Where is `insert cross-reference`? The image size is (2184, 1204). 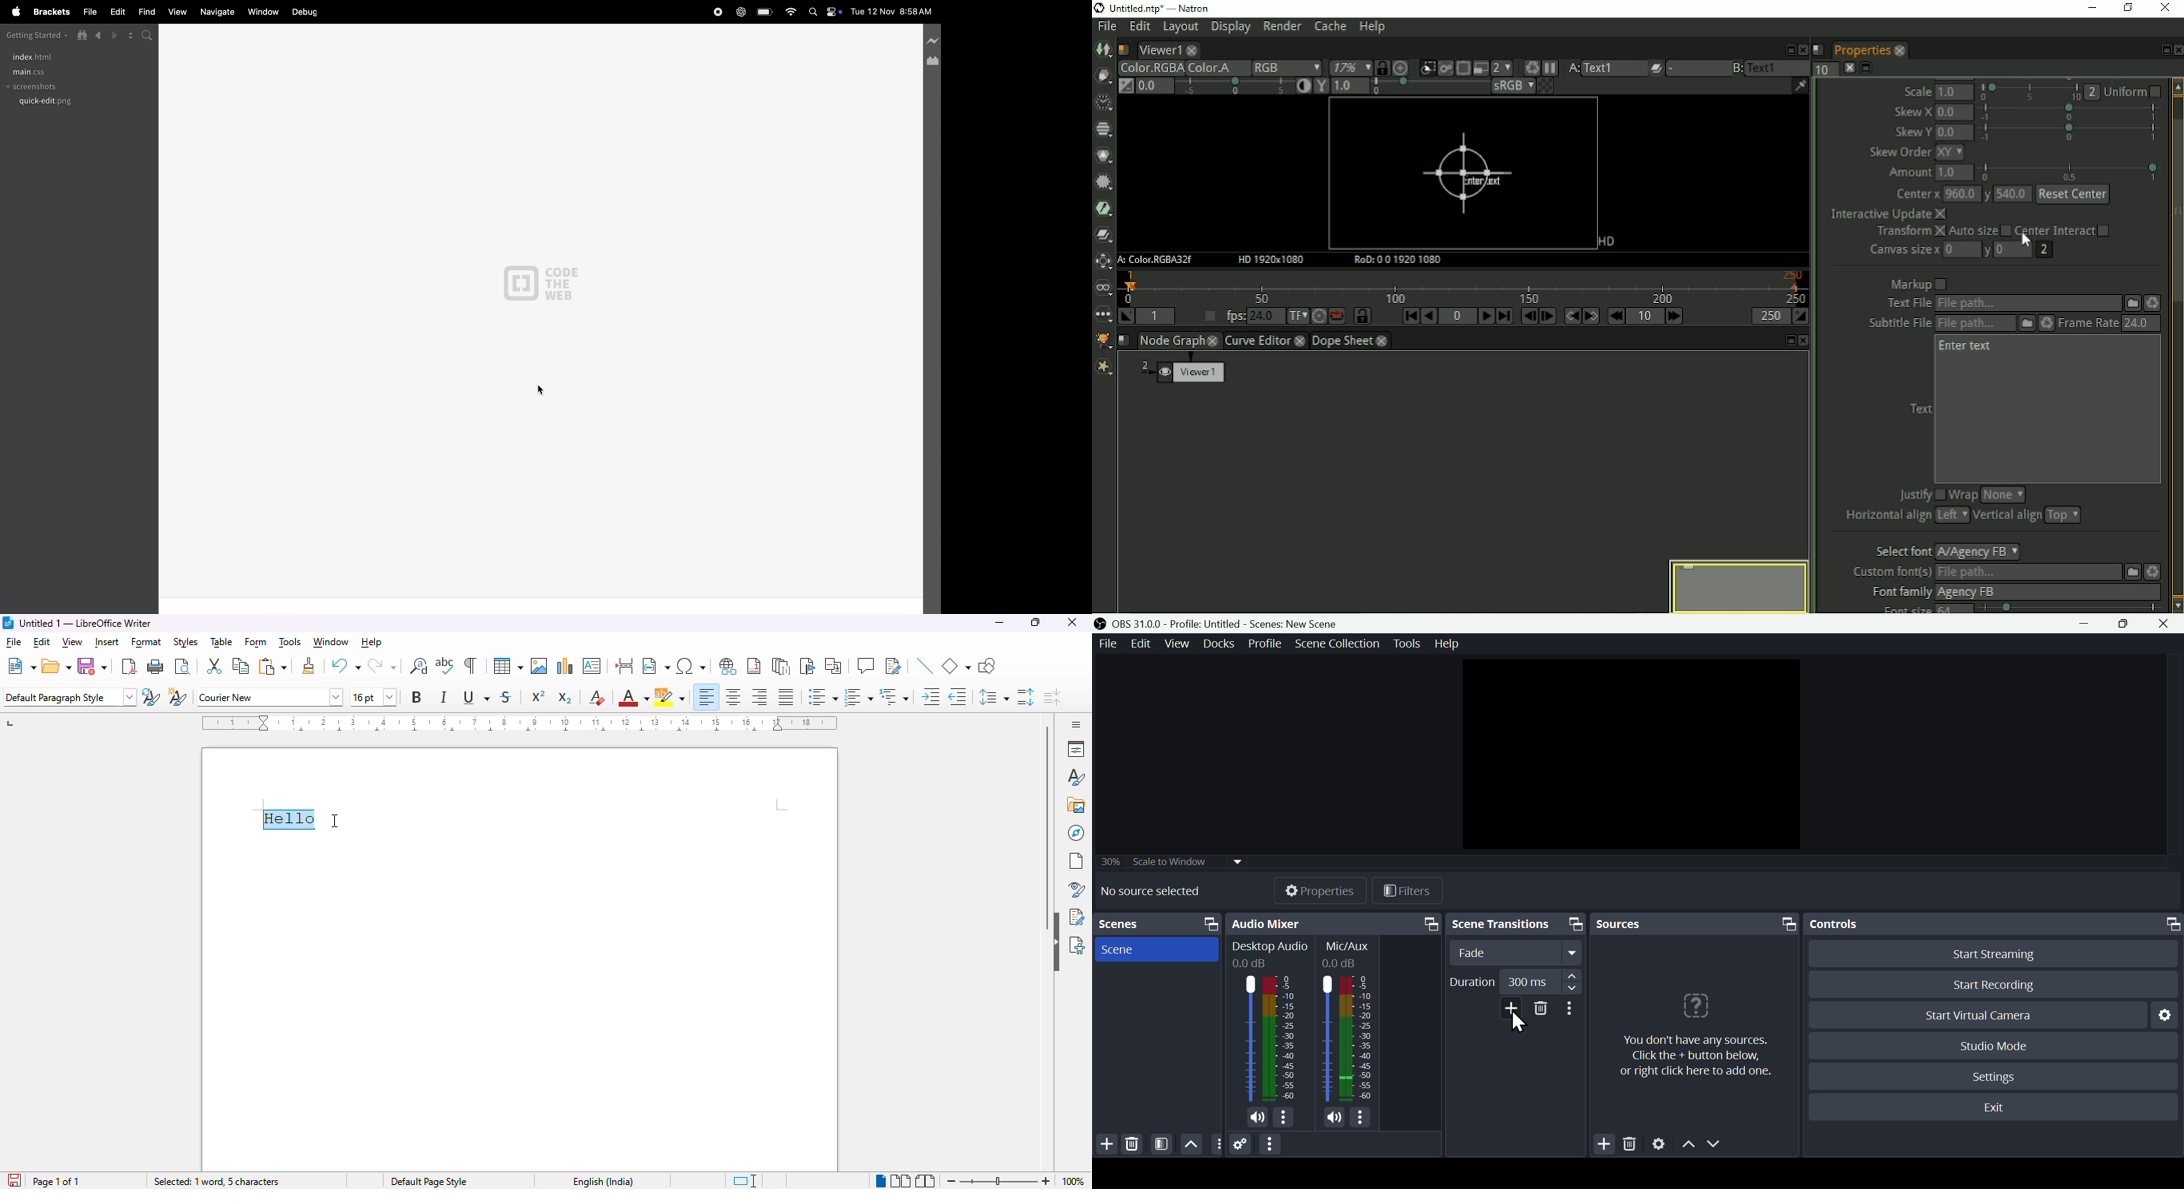
insert cross-reference is located at coordinates (833, 665).